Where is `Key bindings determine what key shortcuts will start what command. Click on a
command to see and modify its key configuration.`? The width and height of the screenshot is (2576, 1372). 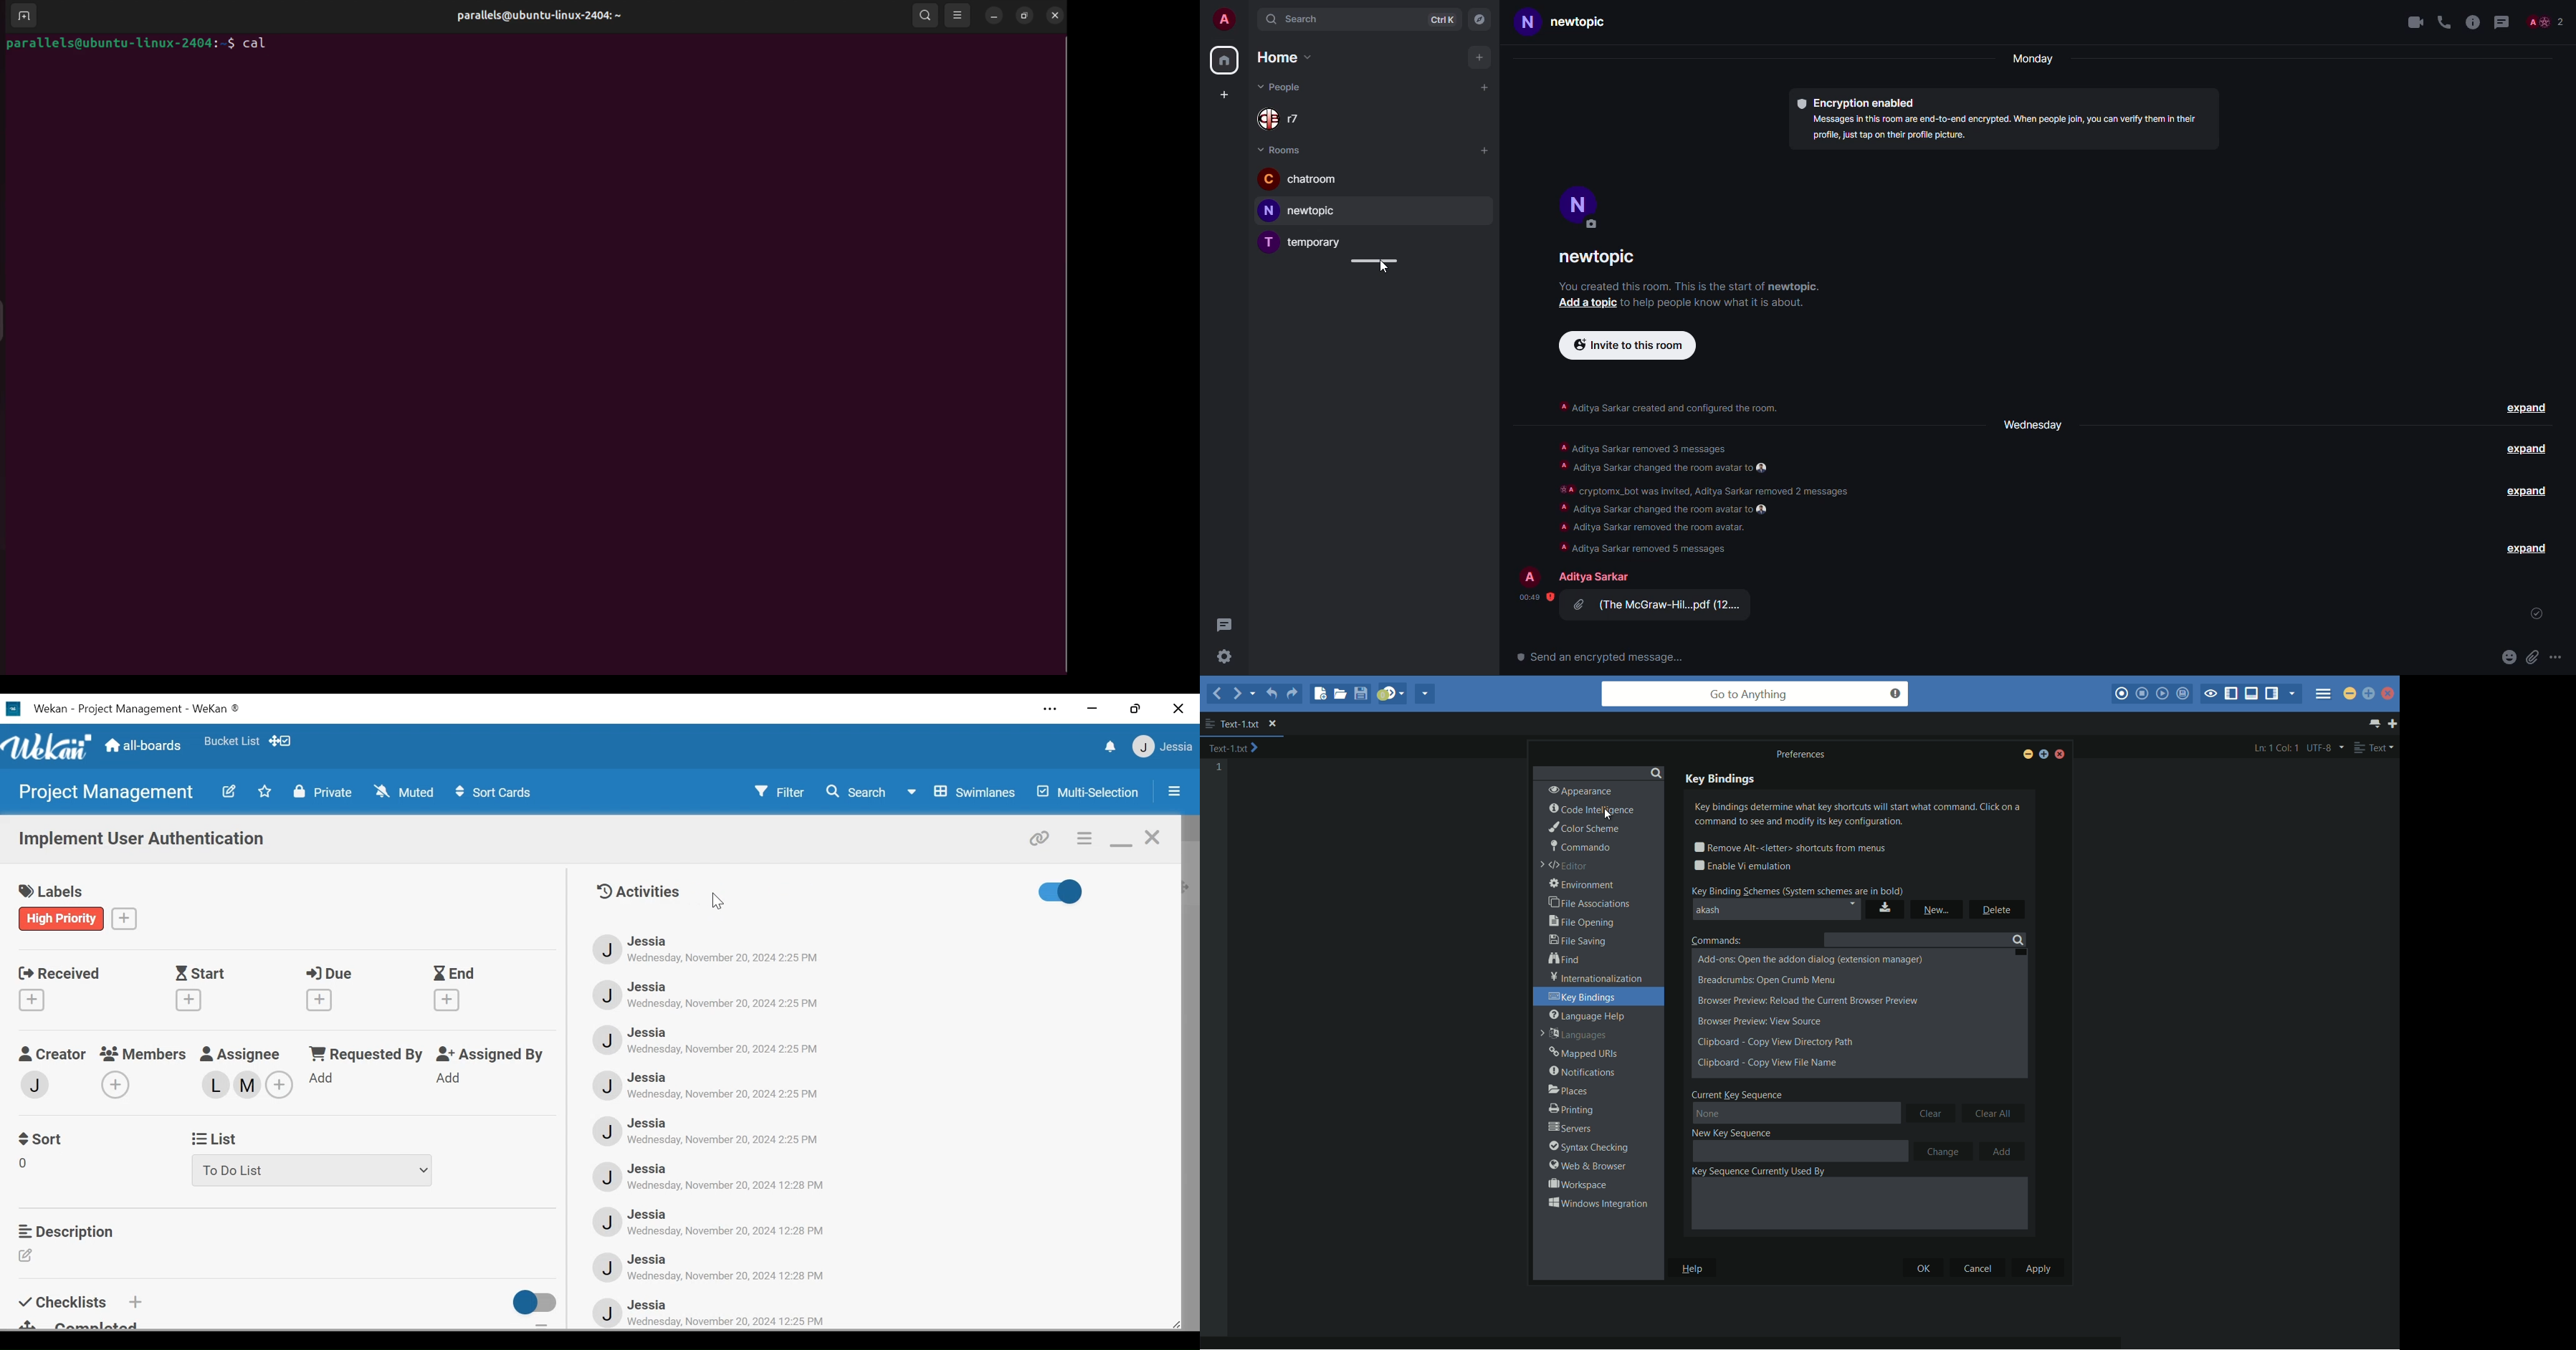
Key bindings determine what key shortcuts will start what command. Click on a
command to see and modify its key configuration. is located at coordinates (1862, 816).